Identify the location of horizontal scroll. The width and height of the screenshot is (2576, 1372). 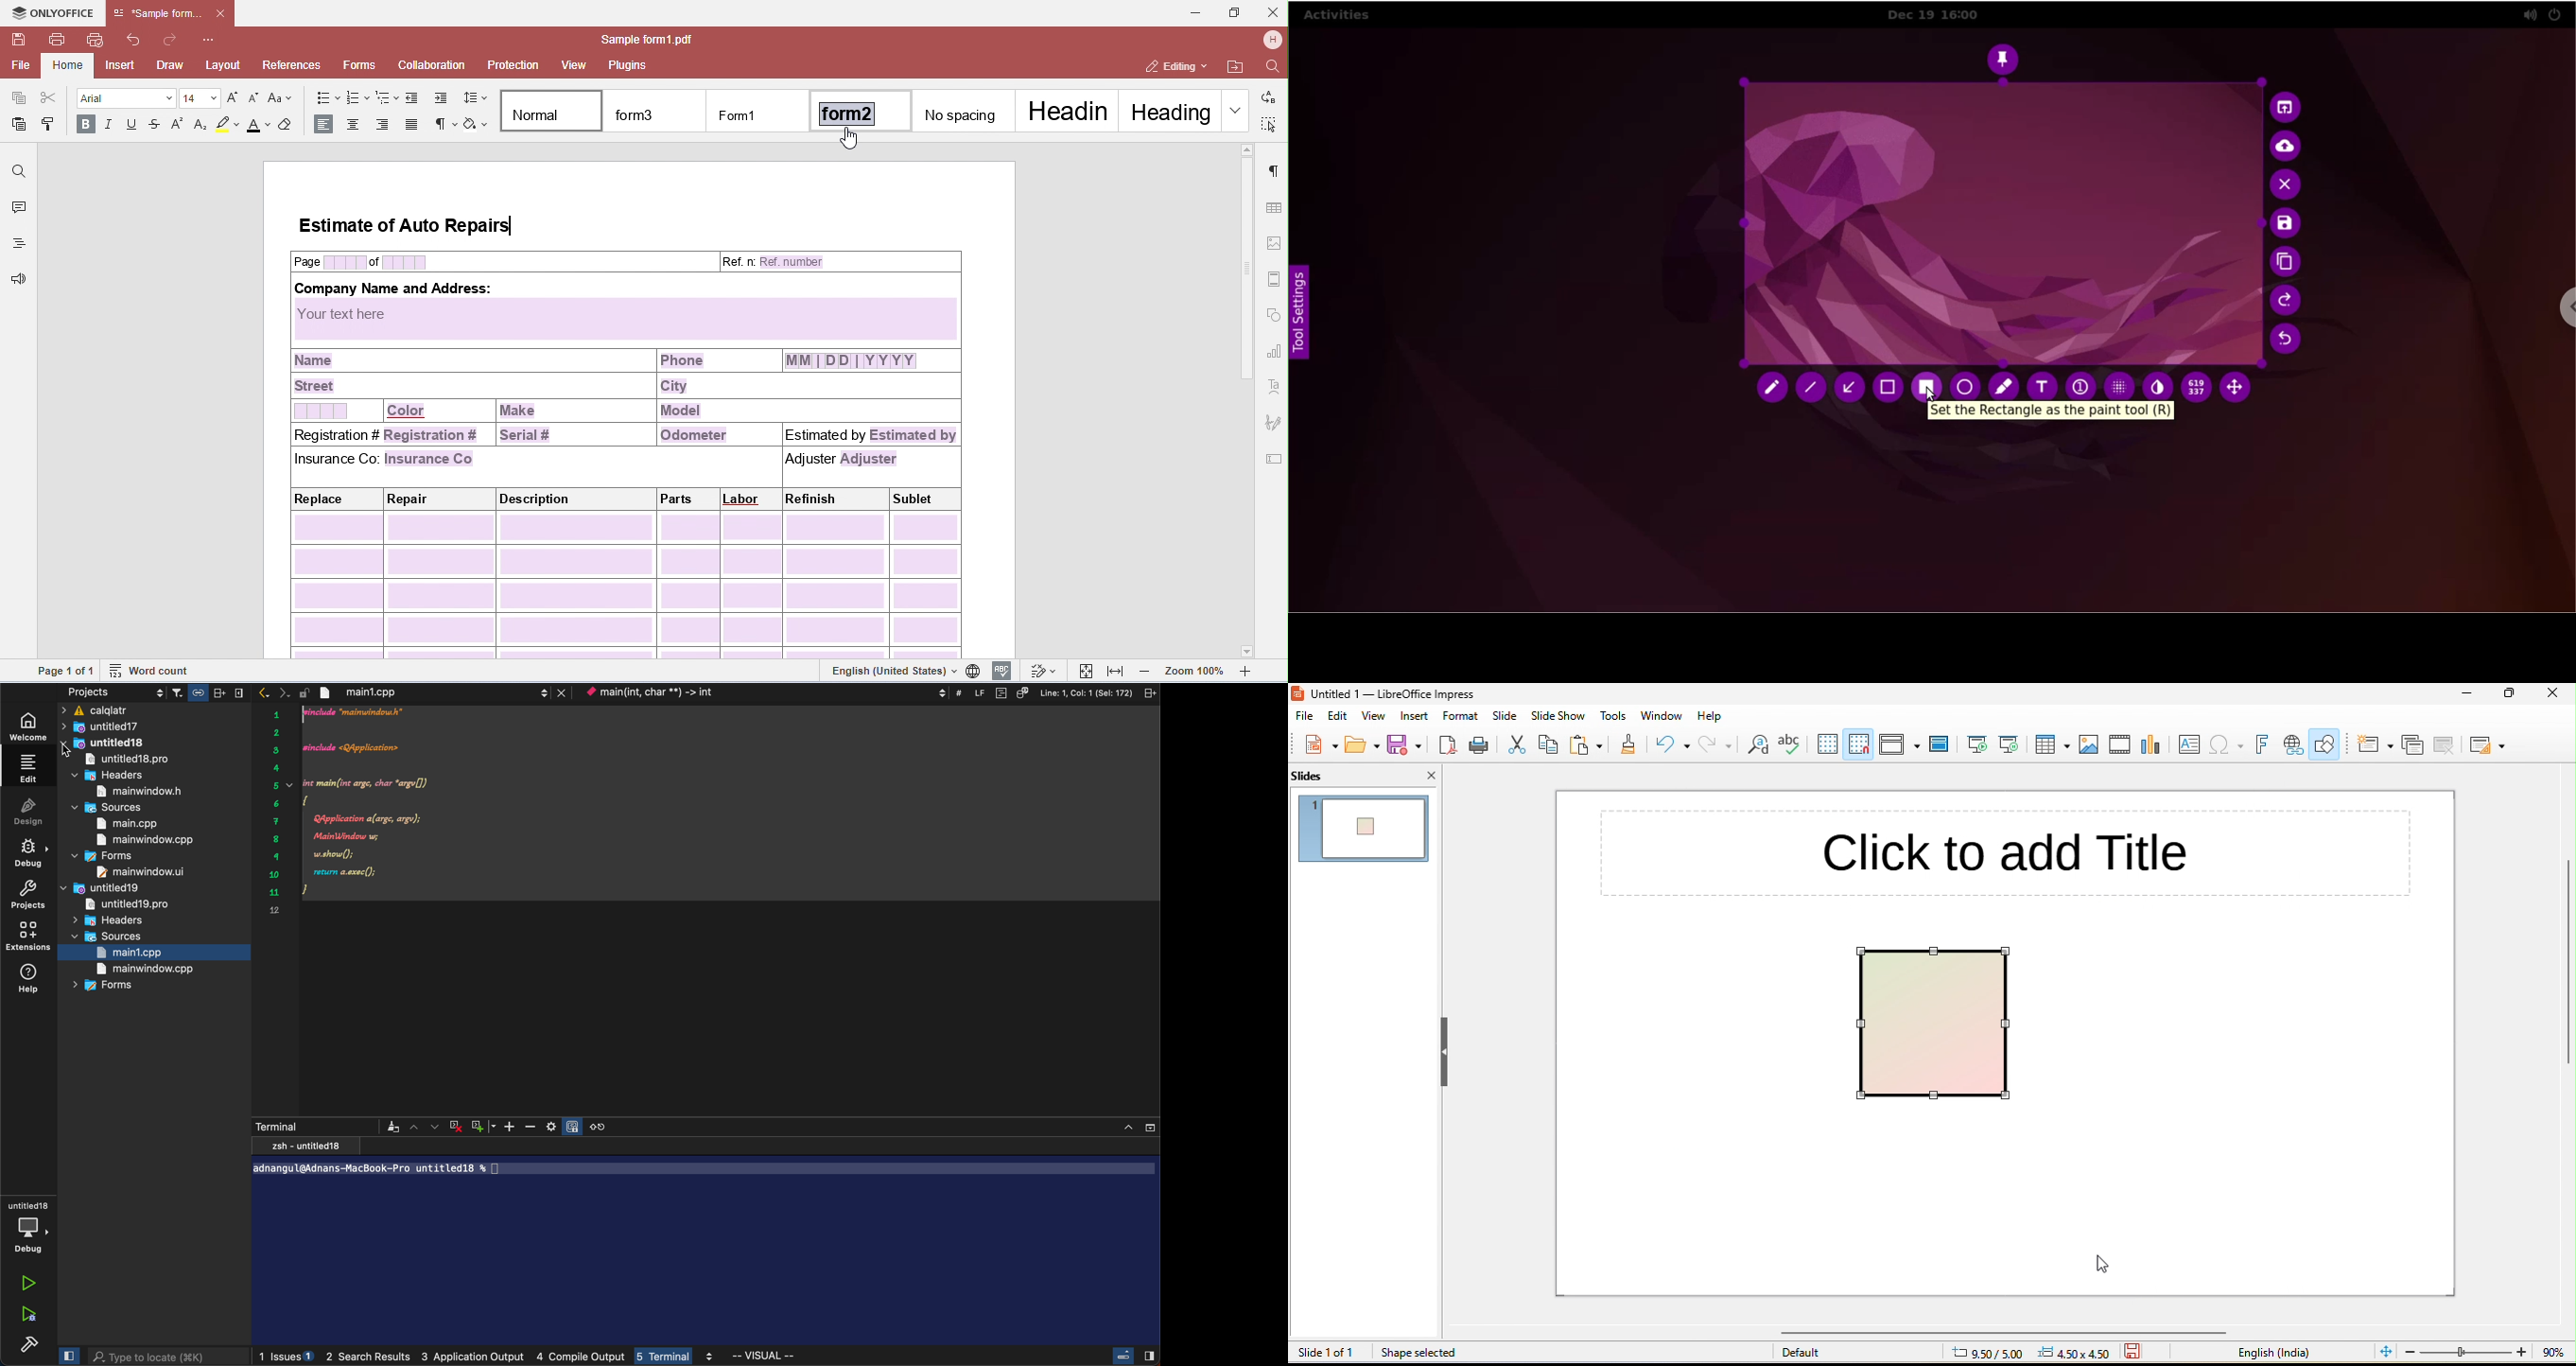
(1987, 1333).